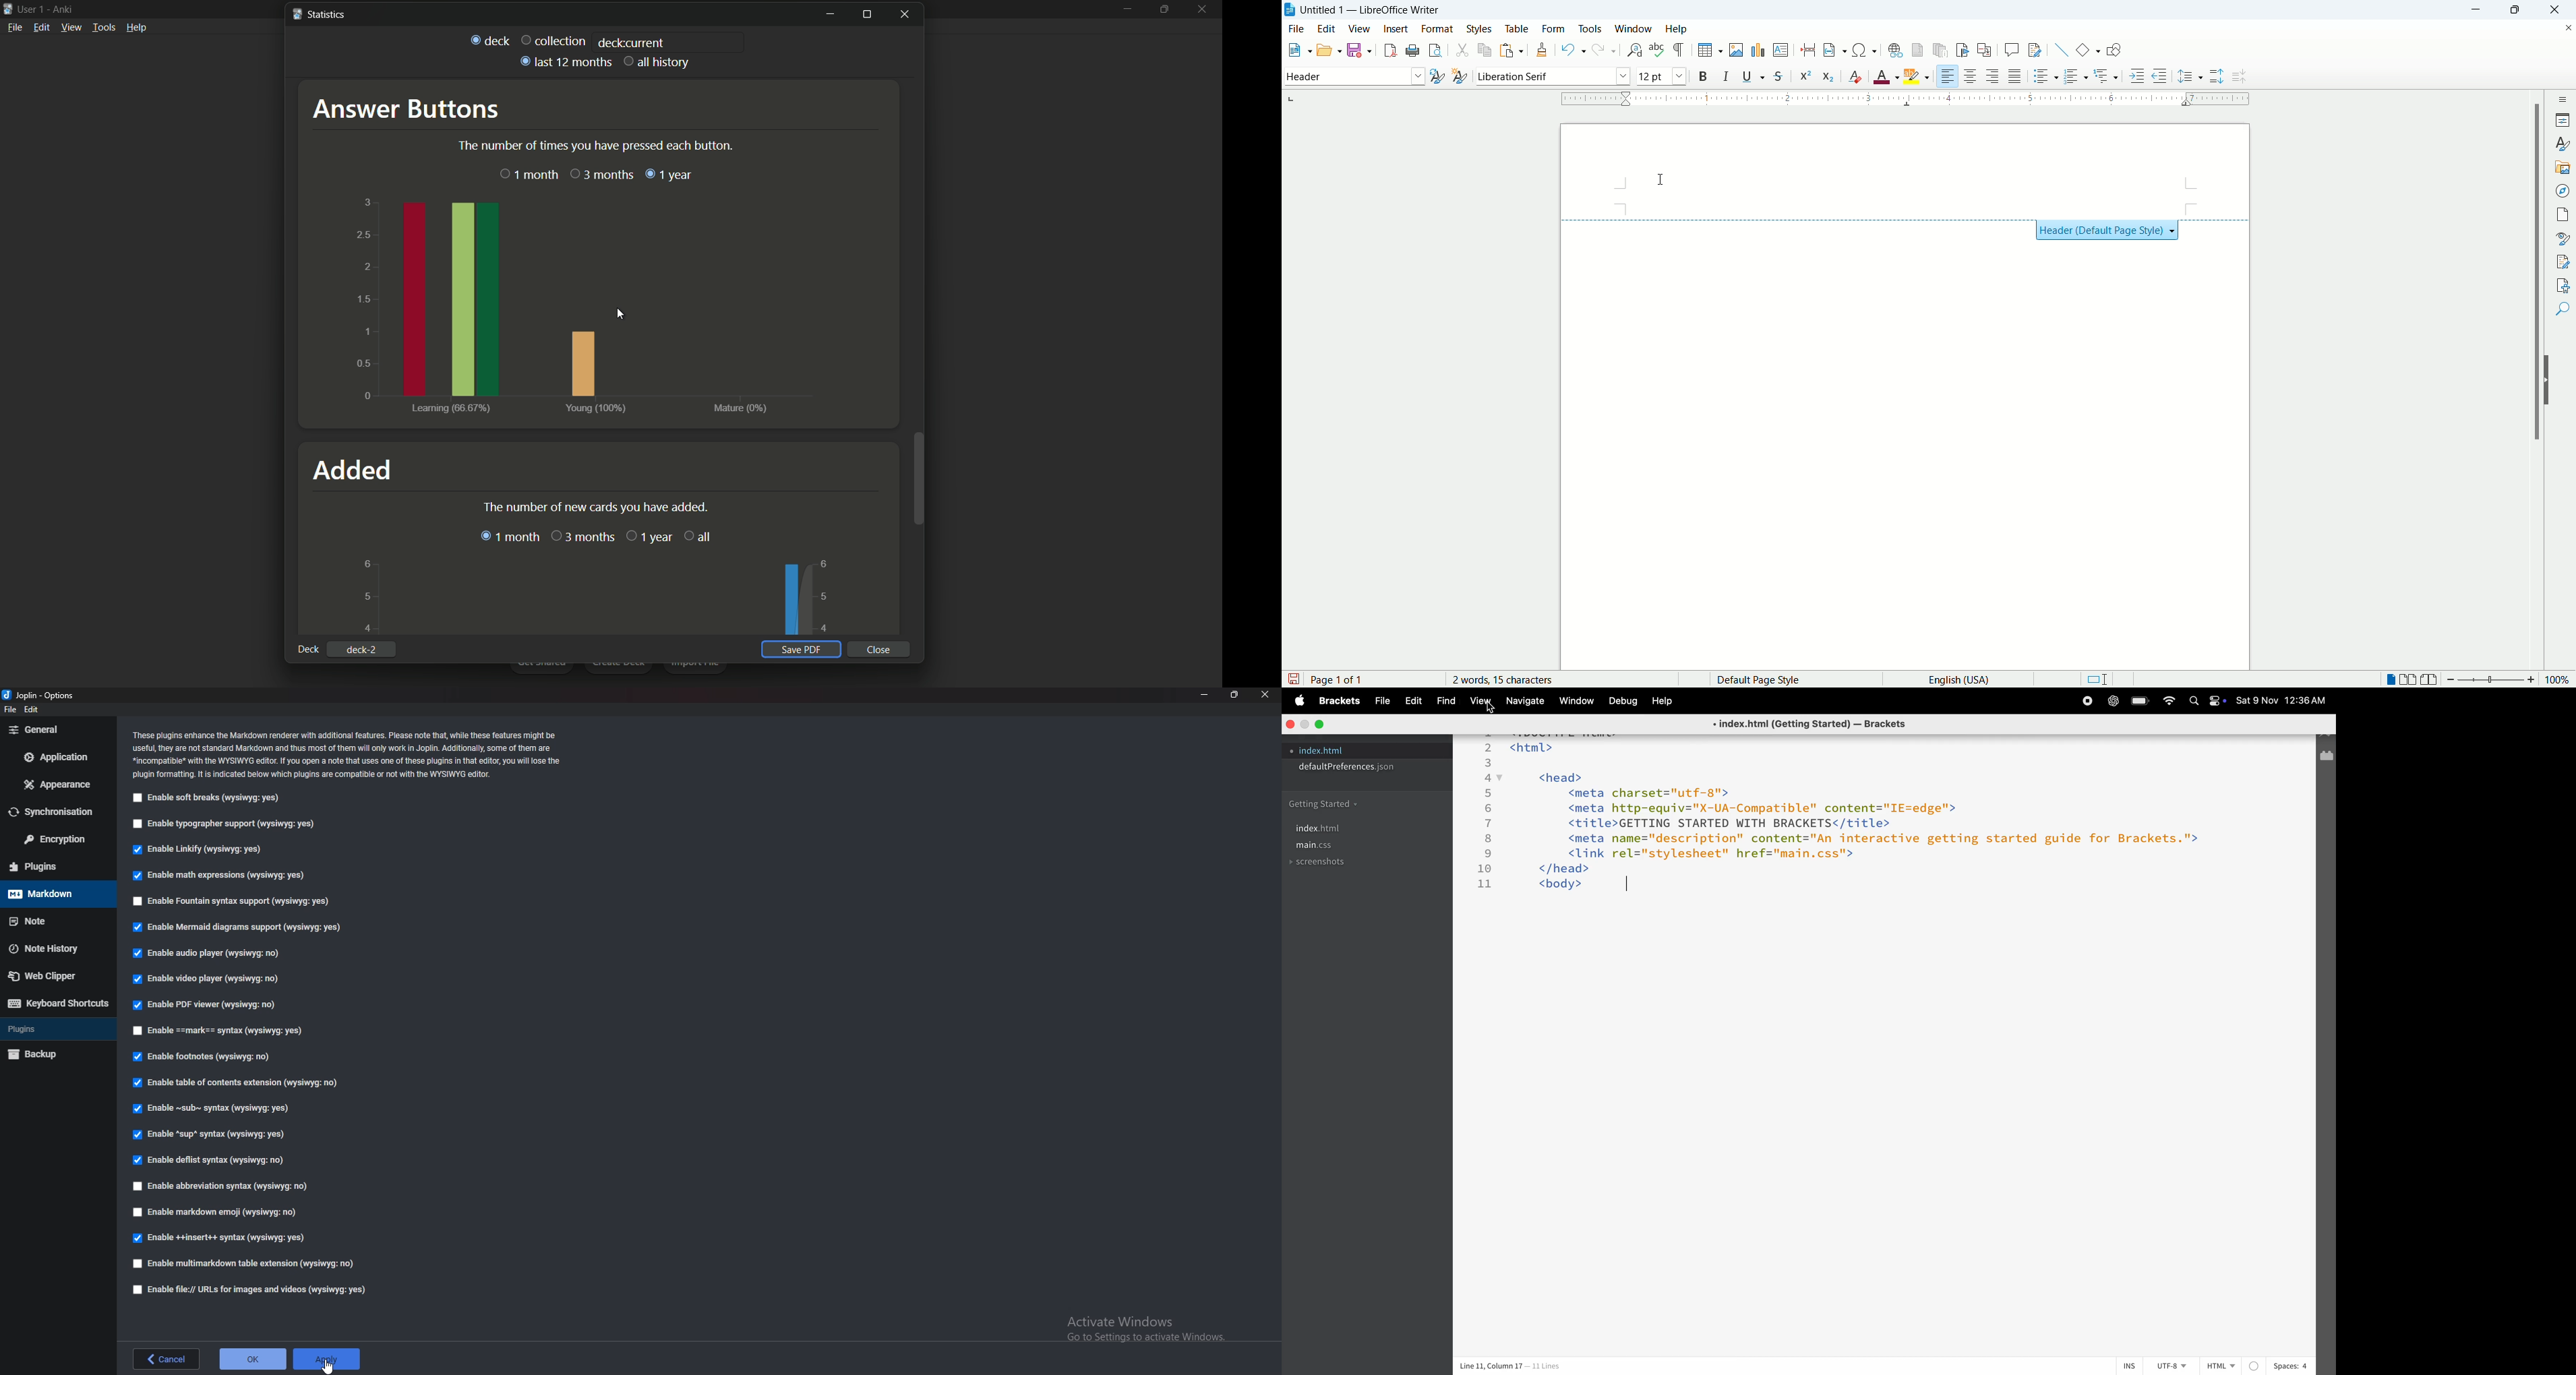  Describe the element at coordinates (2105, 76) in the screenshot. I see `outline` at that location.